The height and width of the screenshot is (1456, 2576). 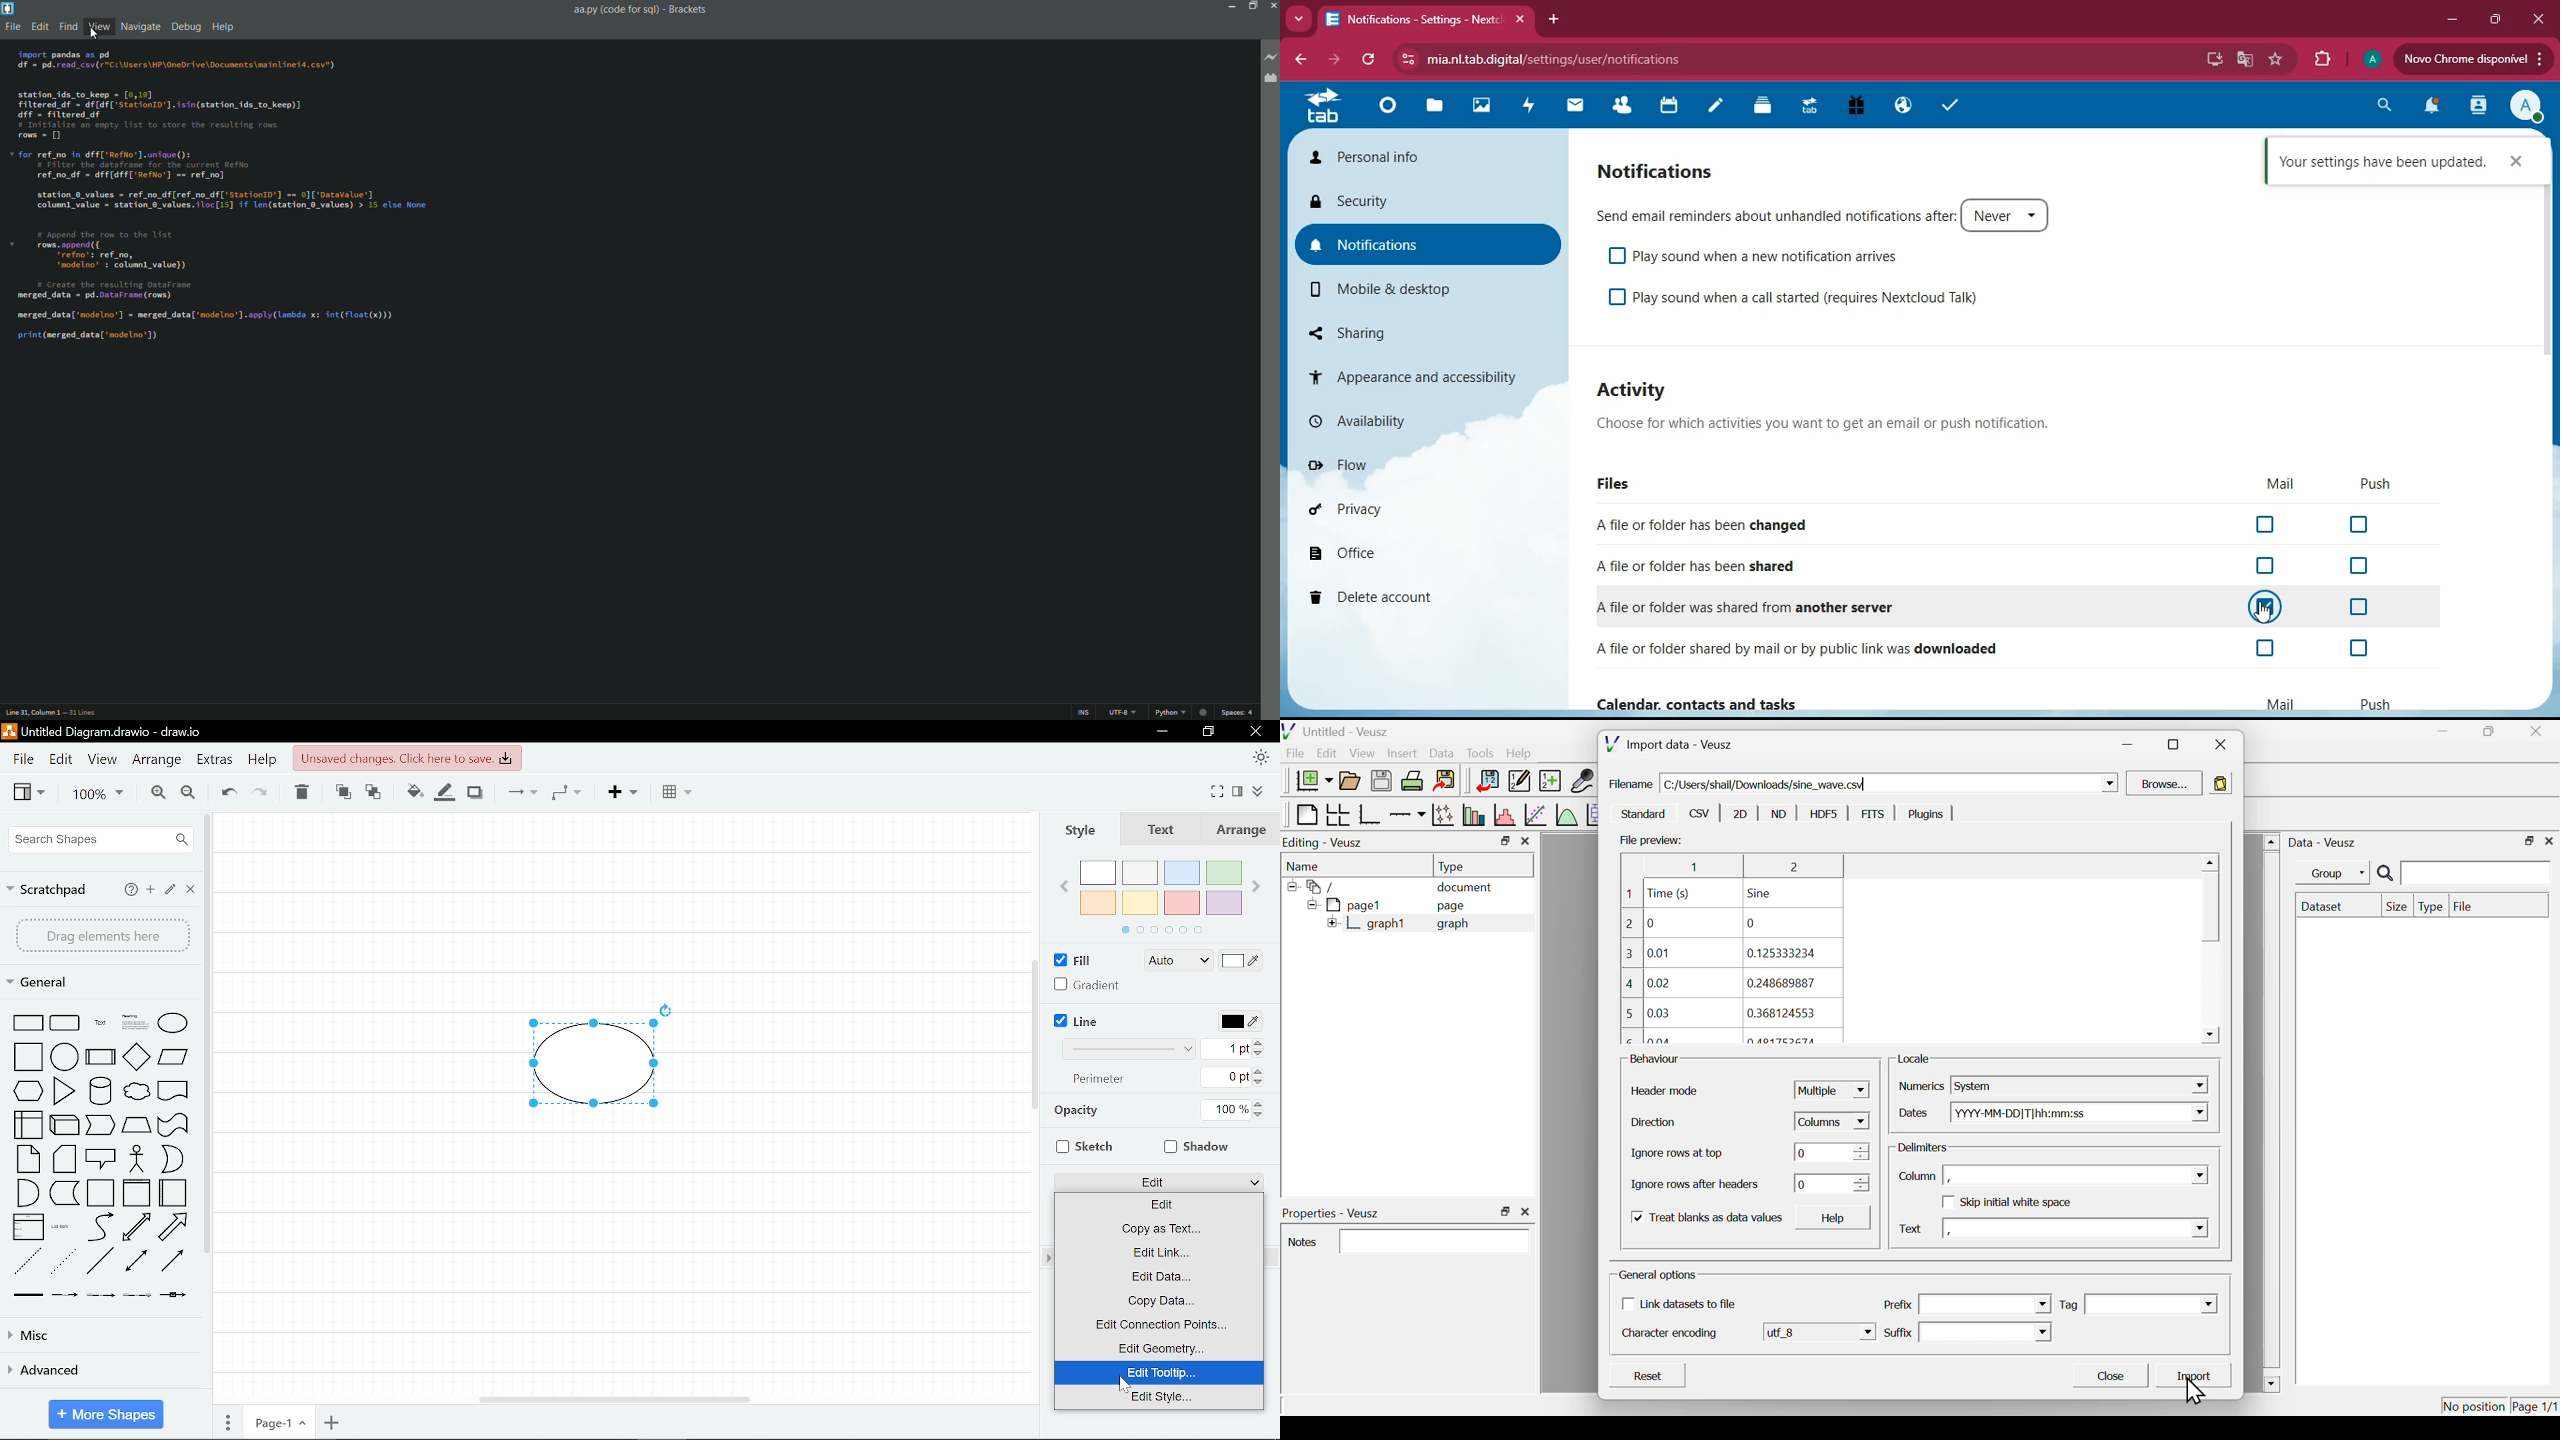 I want to click on tasks, so click(x=1945, y=105).